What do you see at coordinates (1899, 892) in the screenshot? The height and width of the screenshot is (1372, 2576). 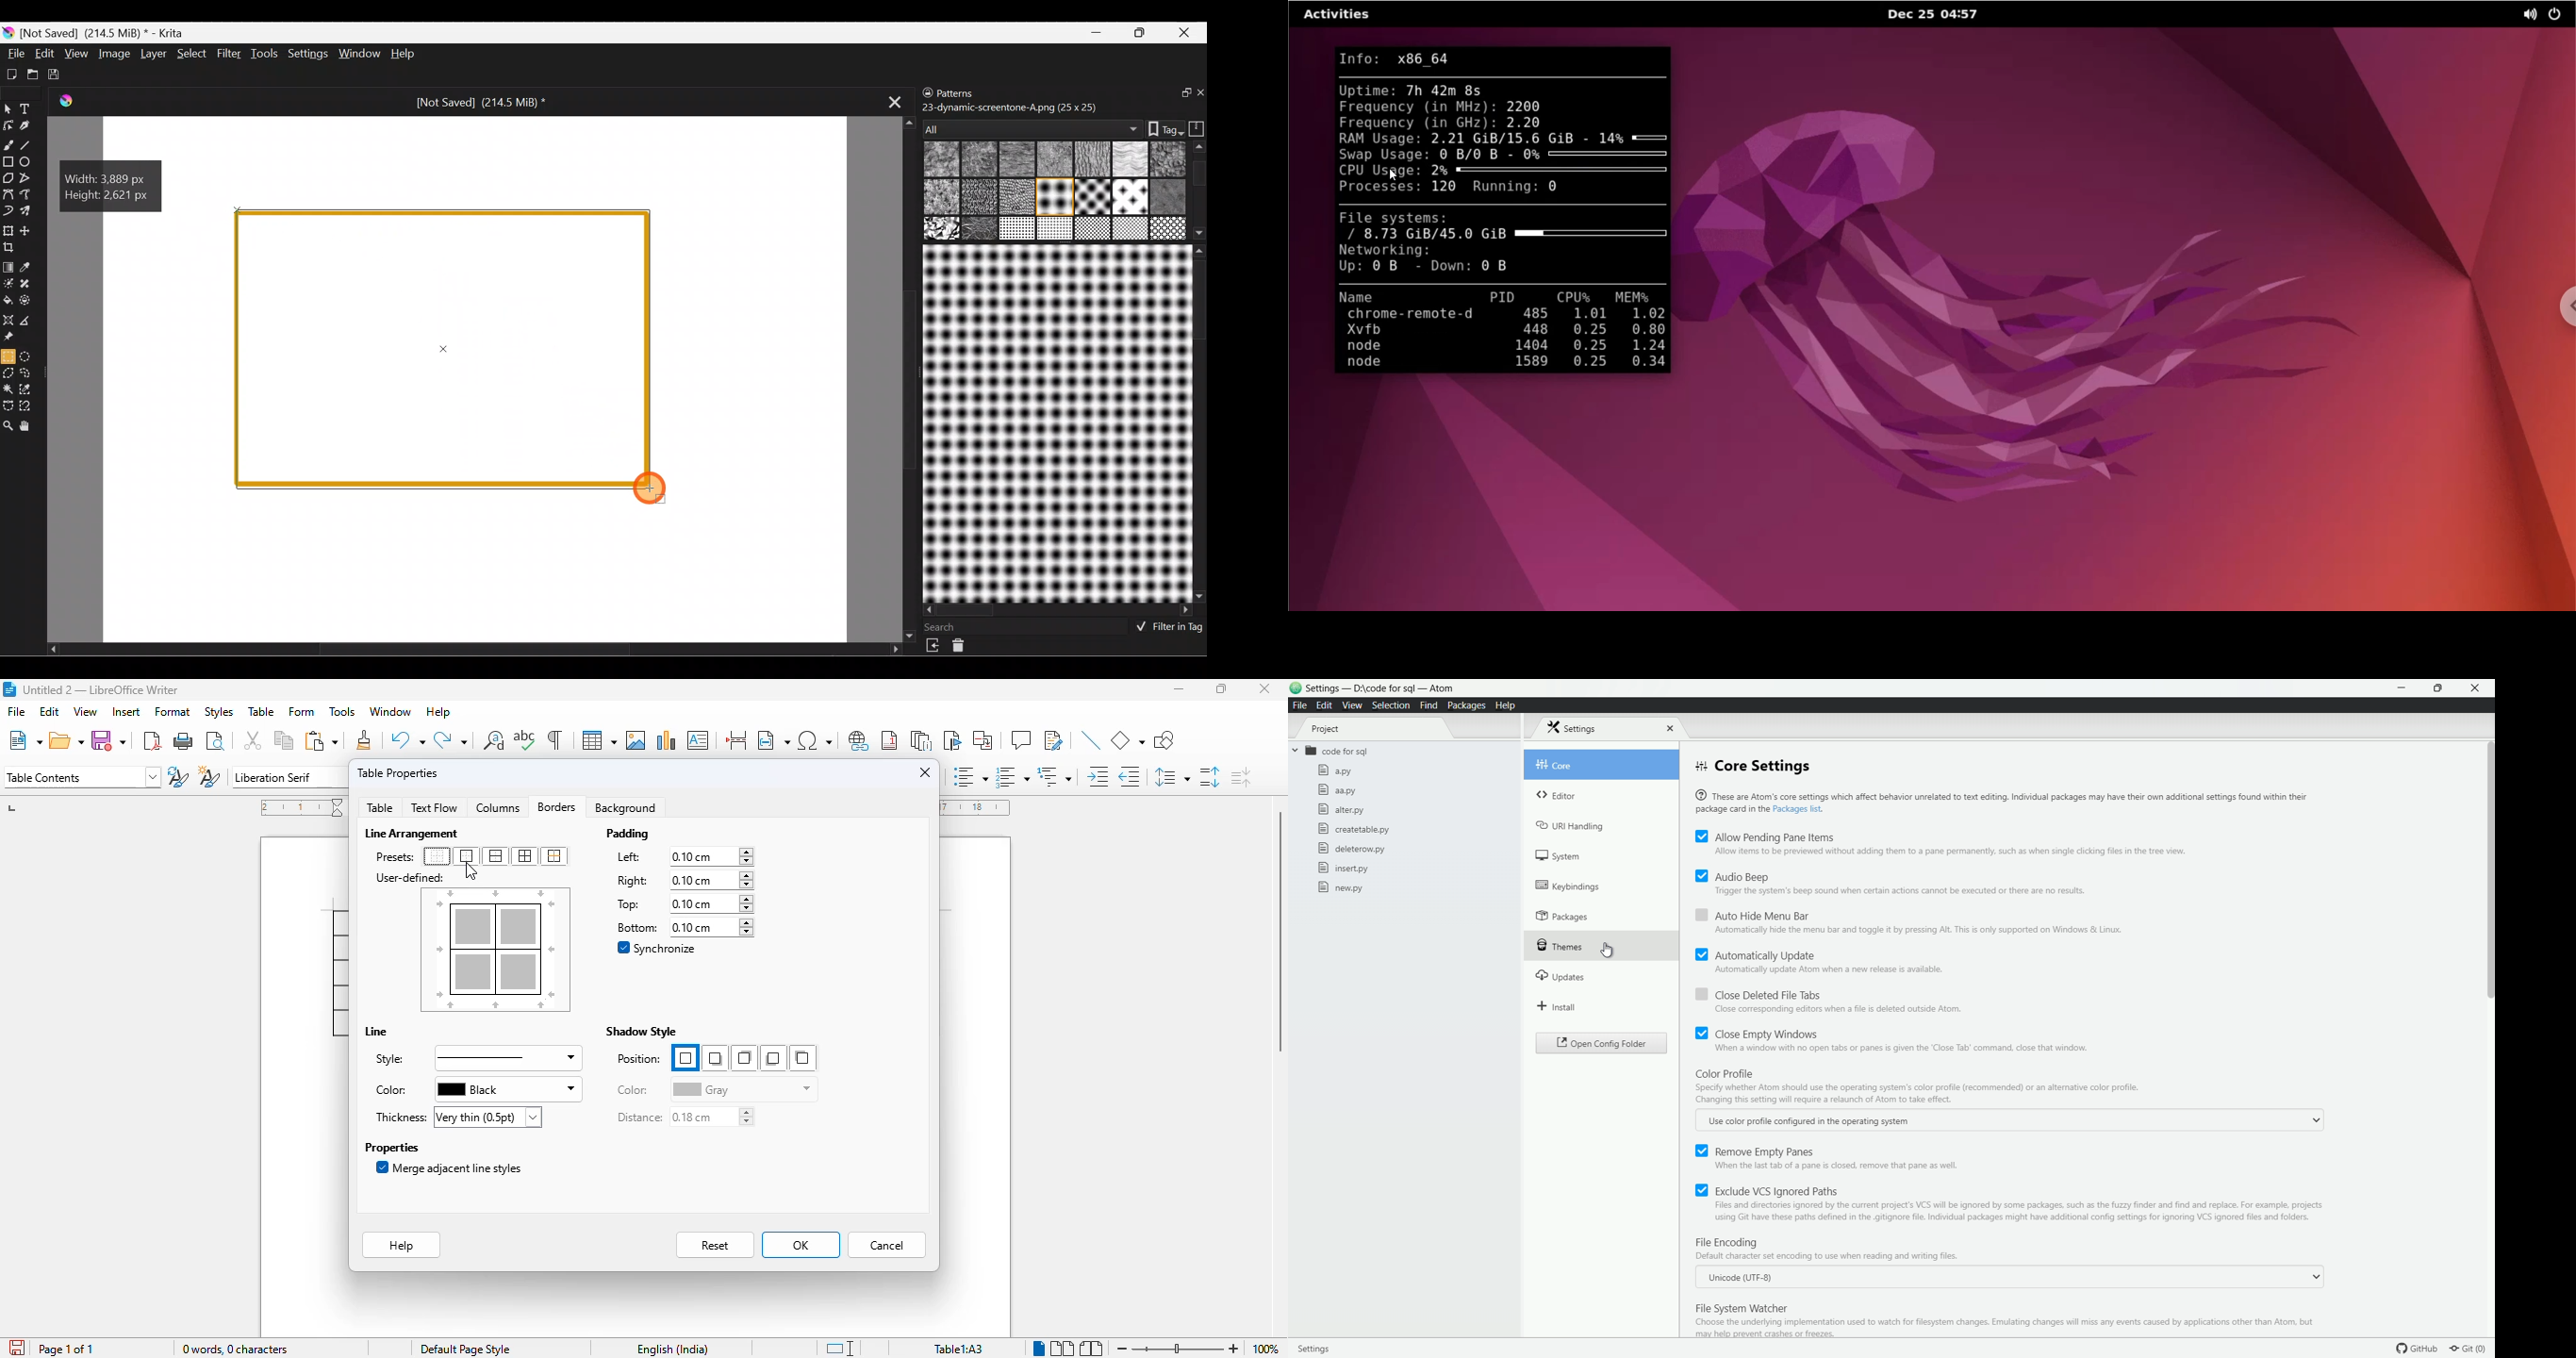 I see `triger the system's beep sound when certain actions cannot be executed or there are no results` at bounding box center [1899, 892].